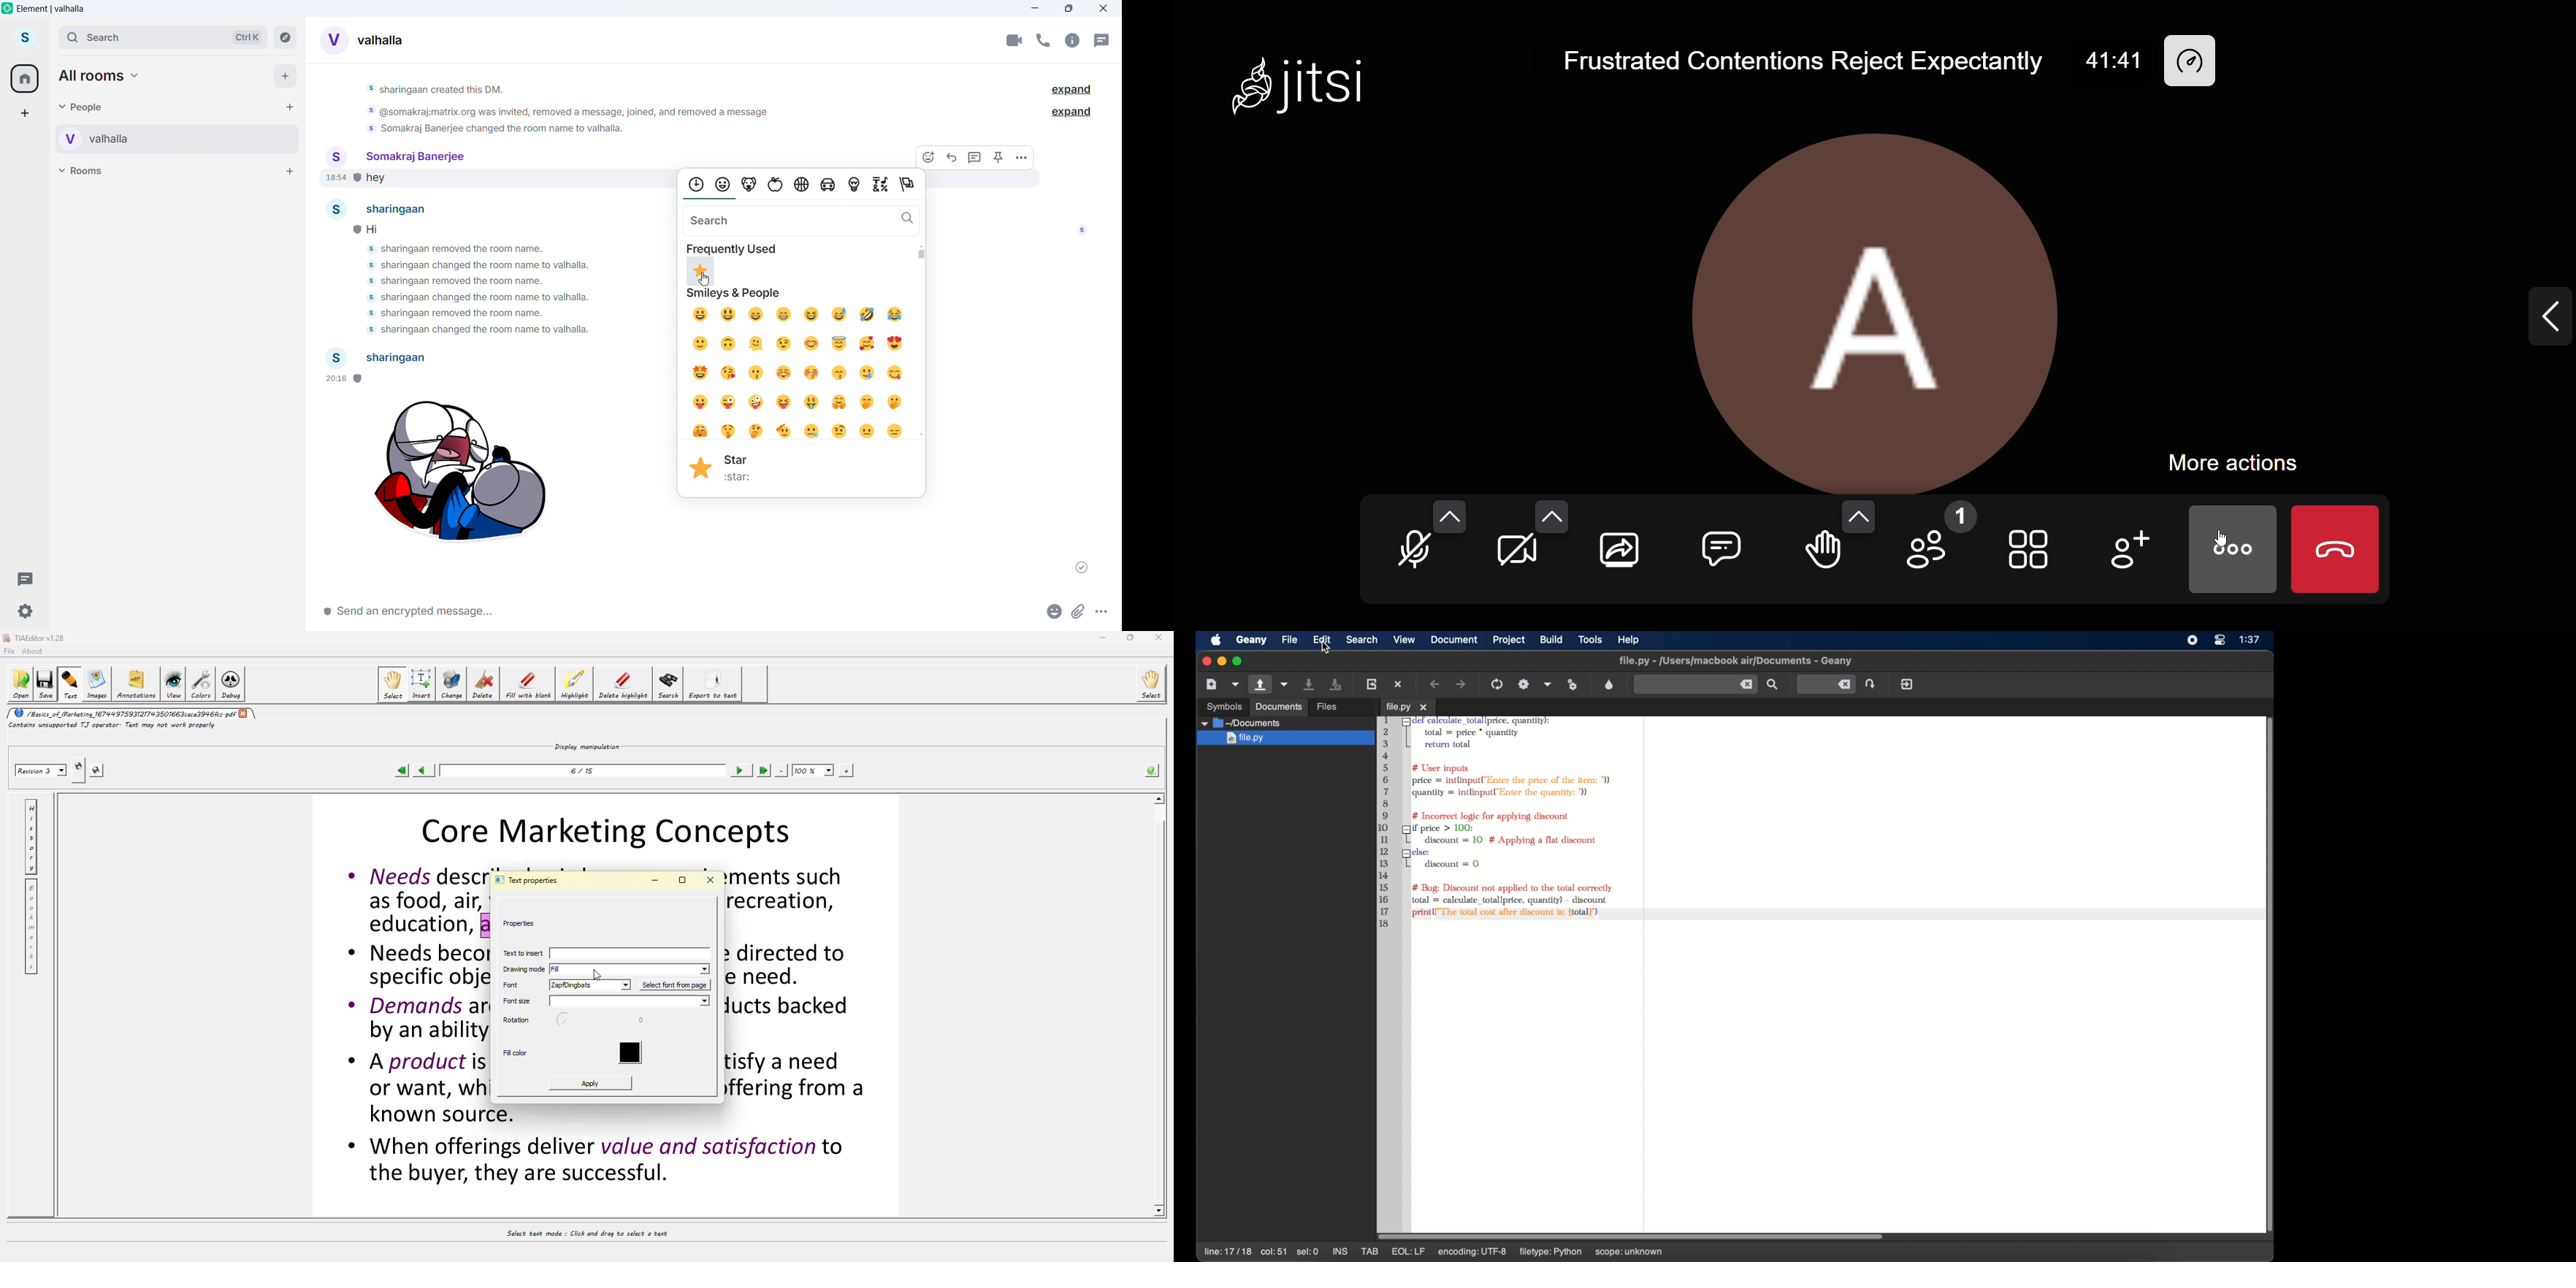  I want to click on call , so click(1042, 40).